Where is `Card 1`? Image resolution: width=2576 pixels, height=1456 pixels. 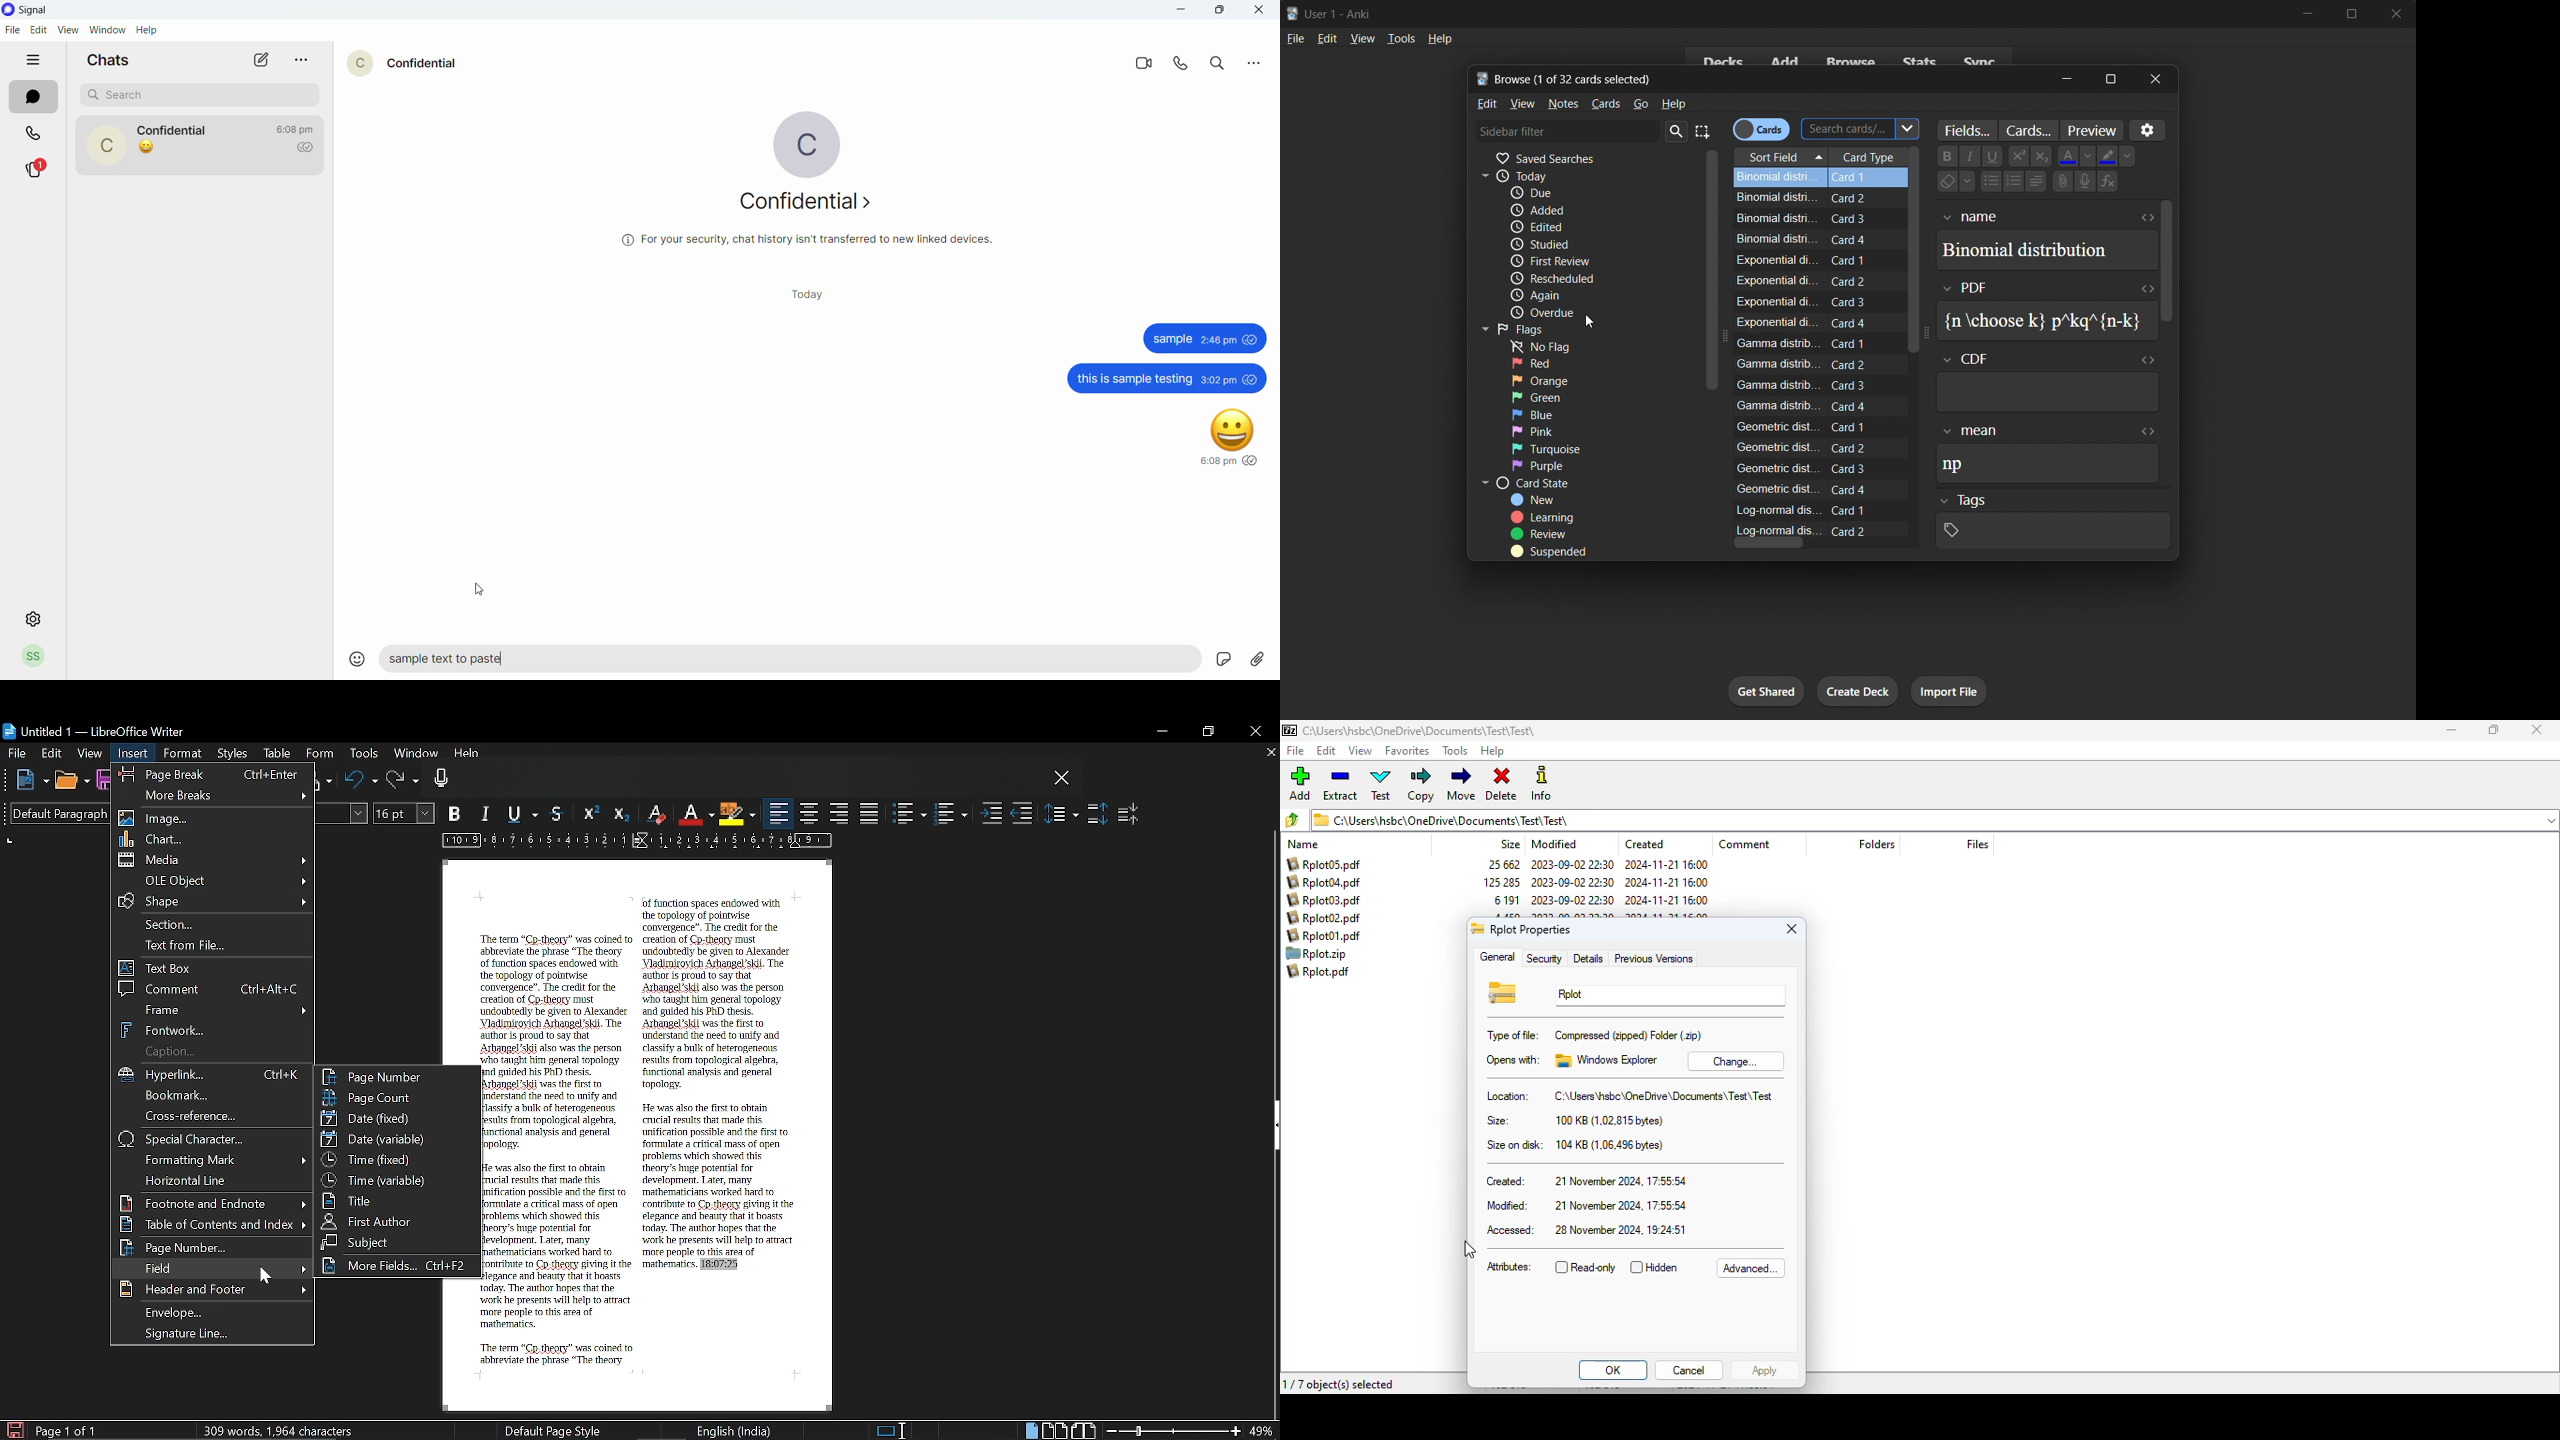
Card 1 is located at coordinates (1861, 343).